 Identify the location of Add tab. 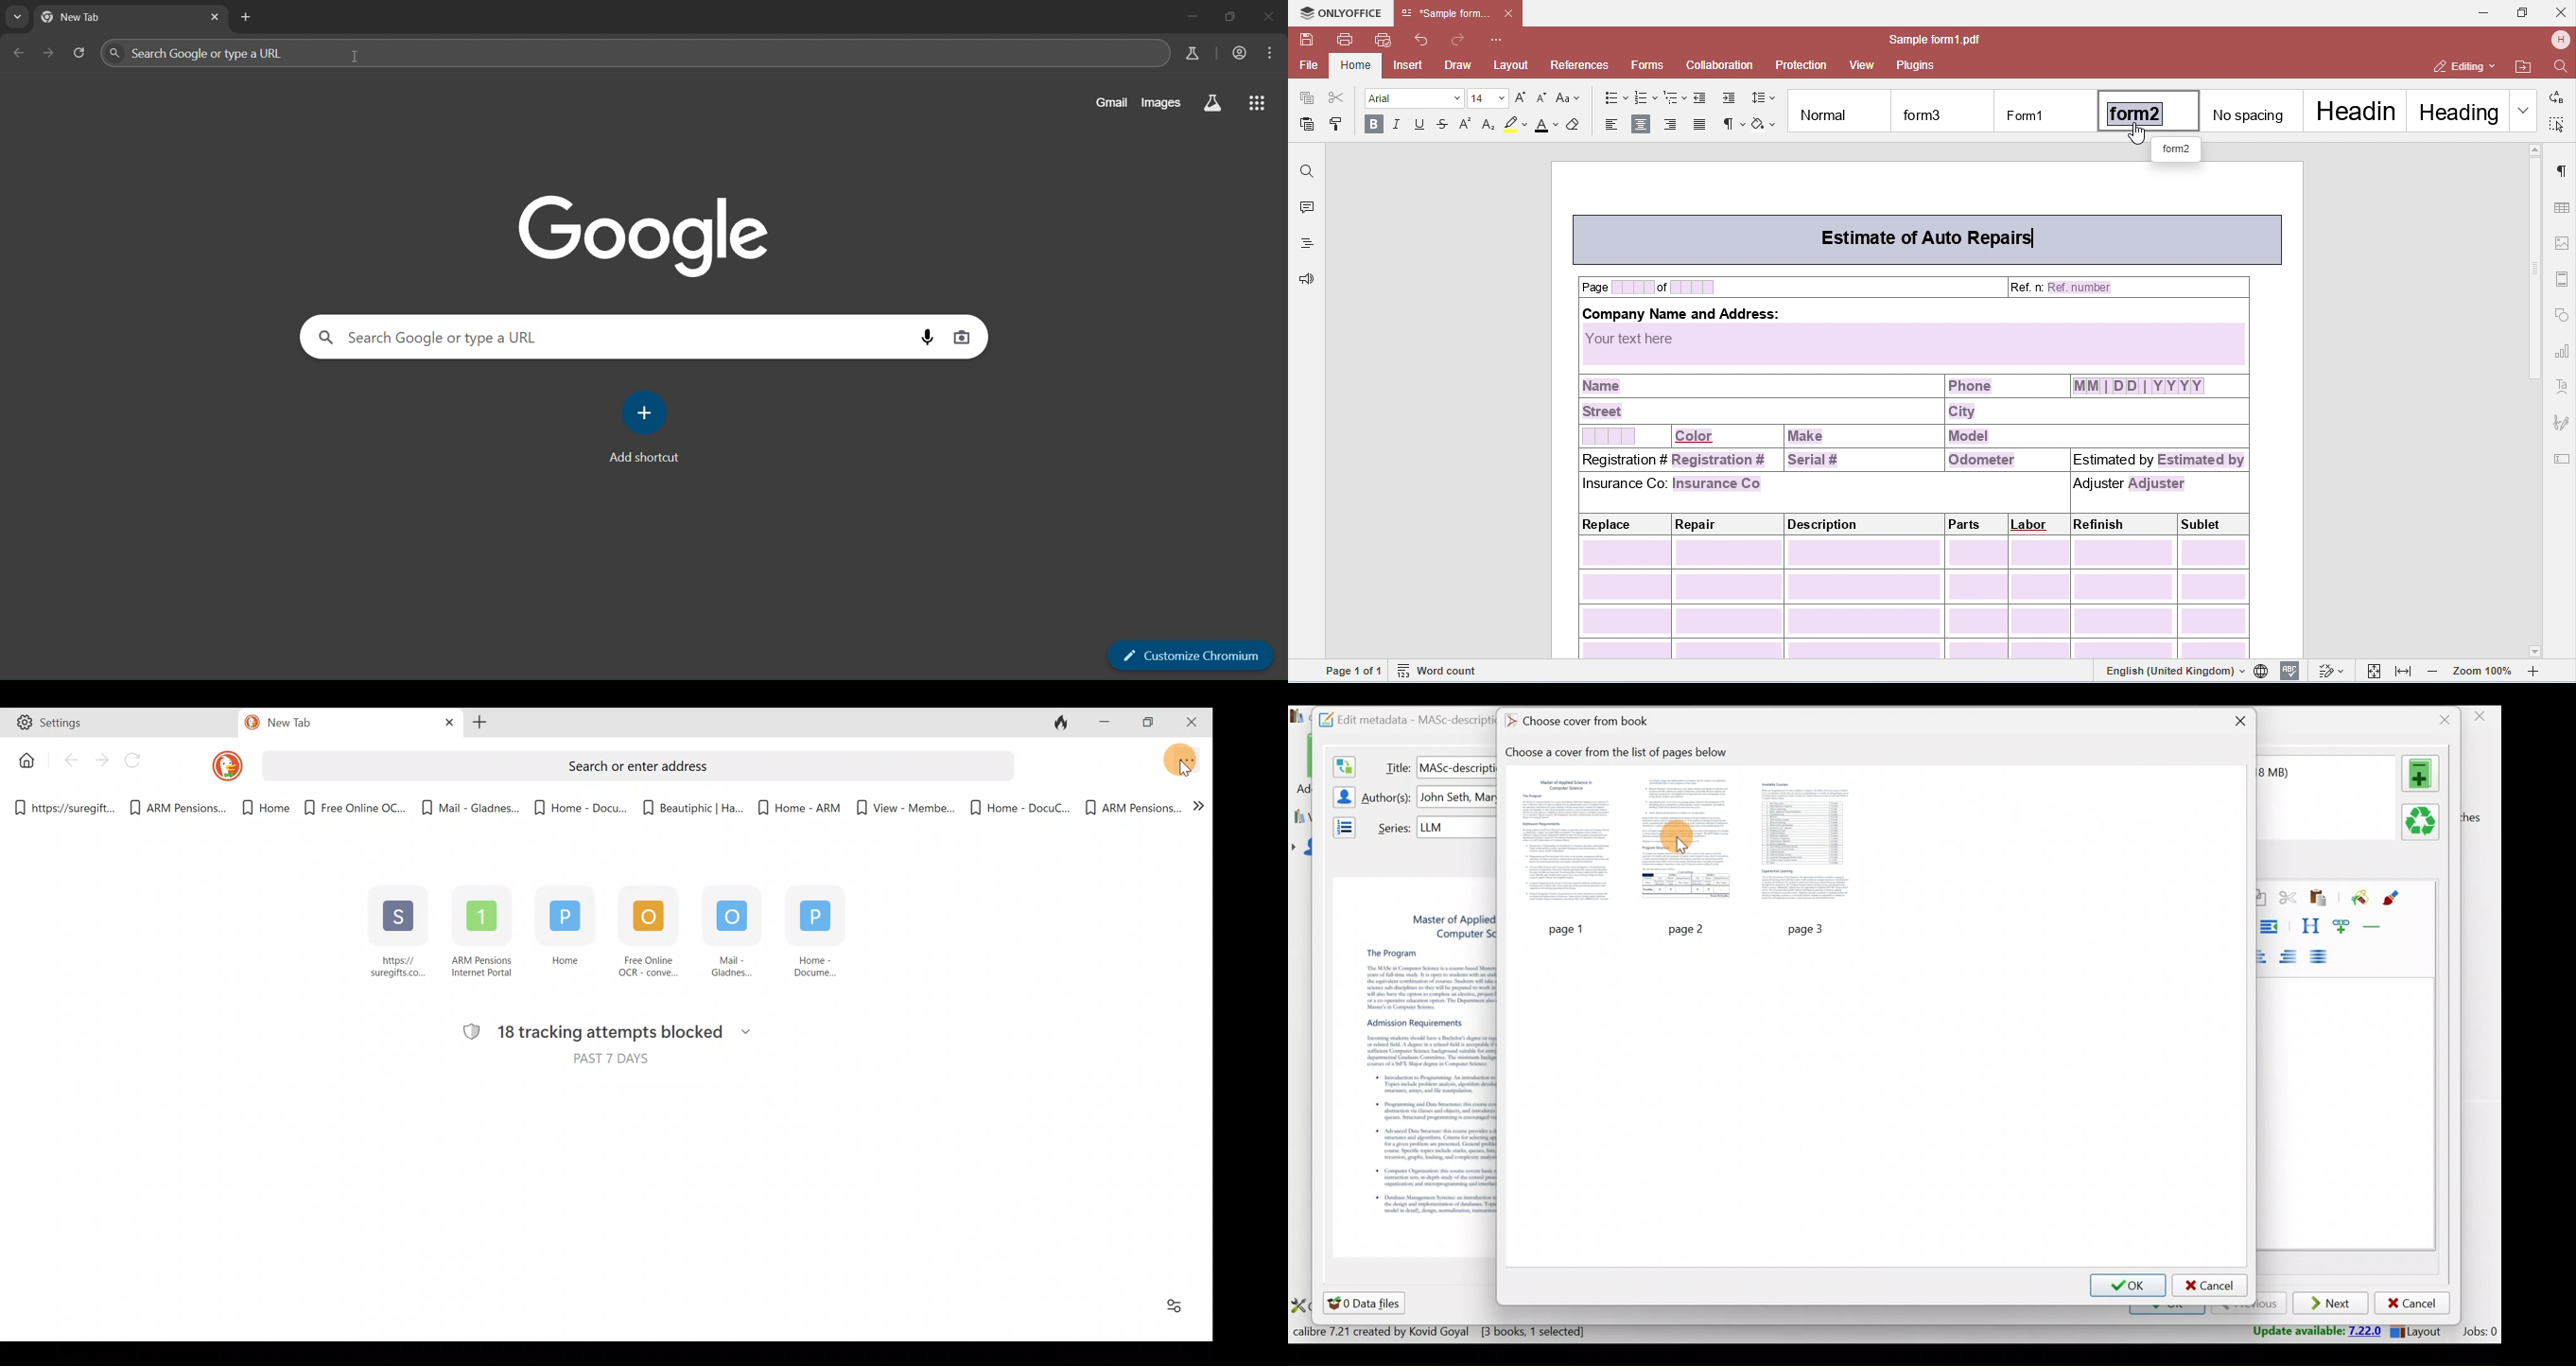
(480, 724).